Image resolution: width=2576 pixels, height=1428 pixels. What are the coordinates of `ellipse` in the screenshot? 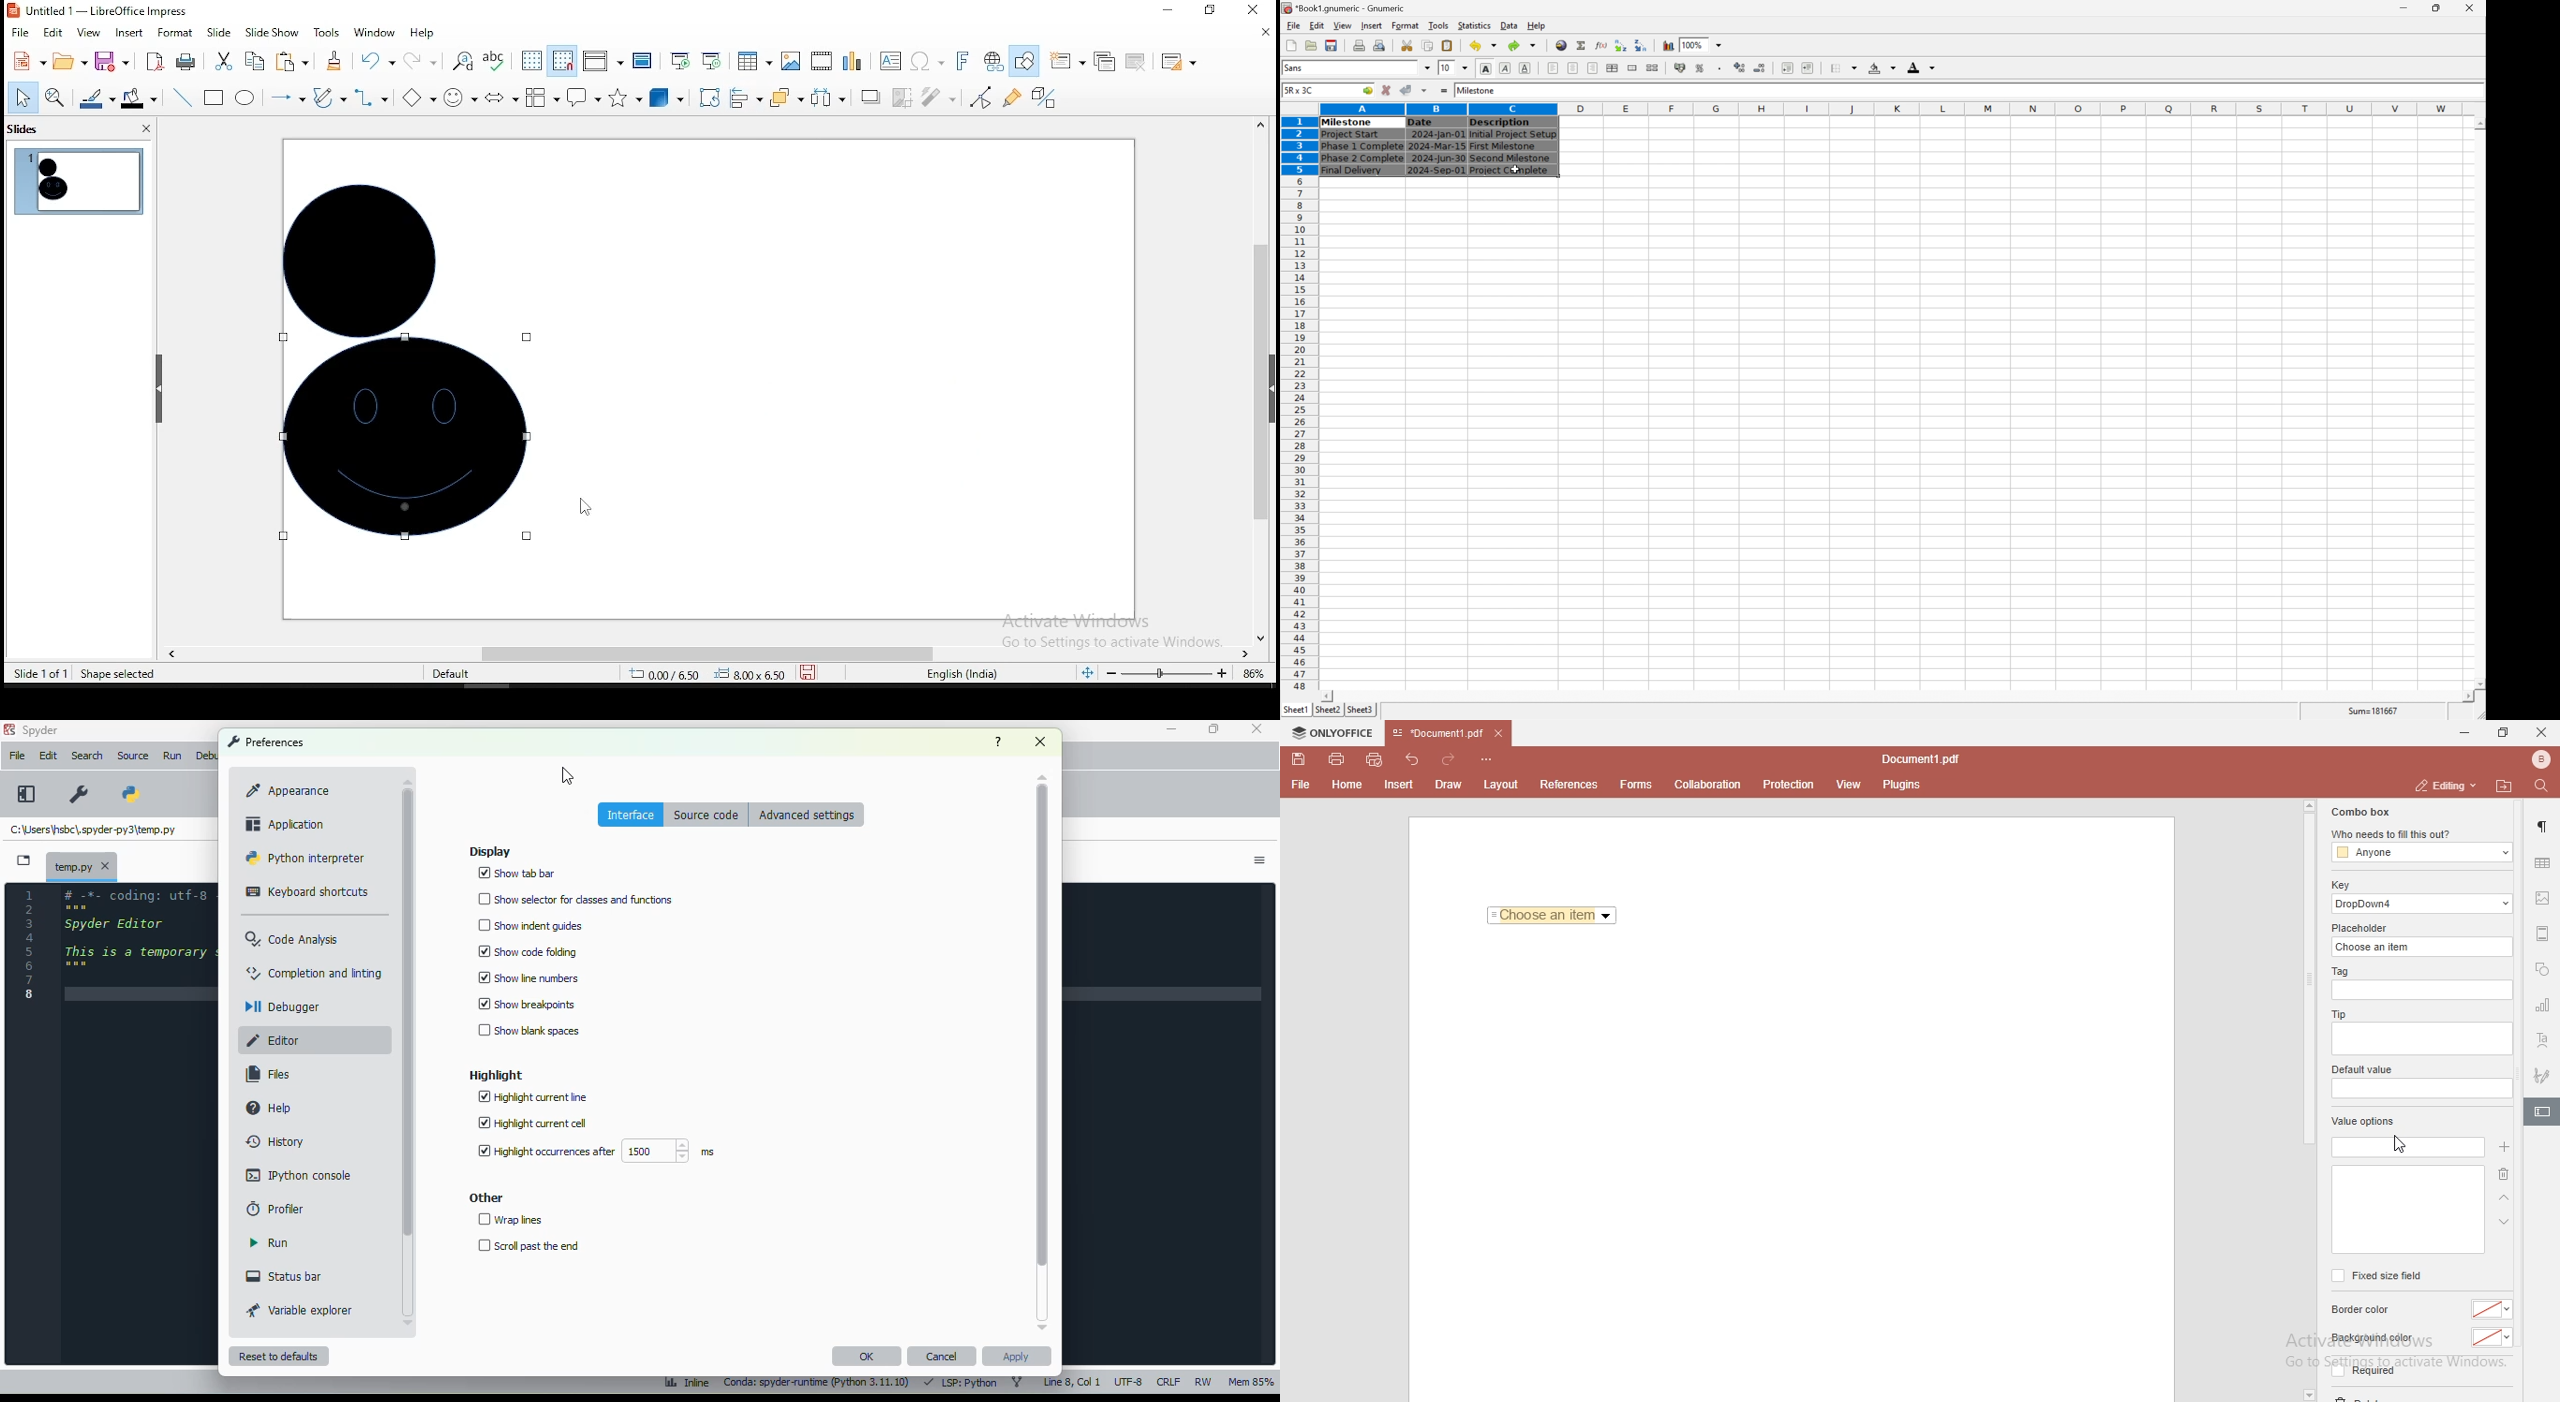 It's located at (244, 97).